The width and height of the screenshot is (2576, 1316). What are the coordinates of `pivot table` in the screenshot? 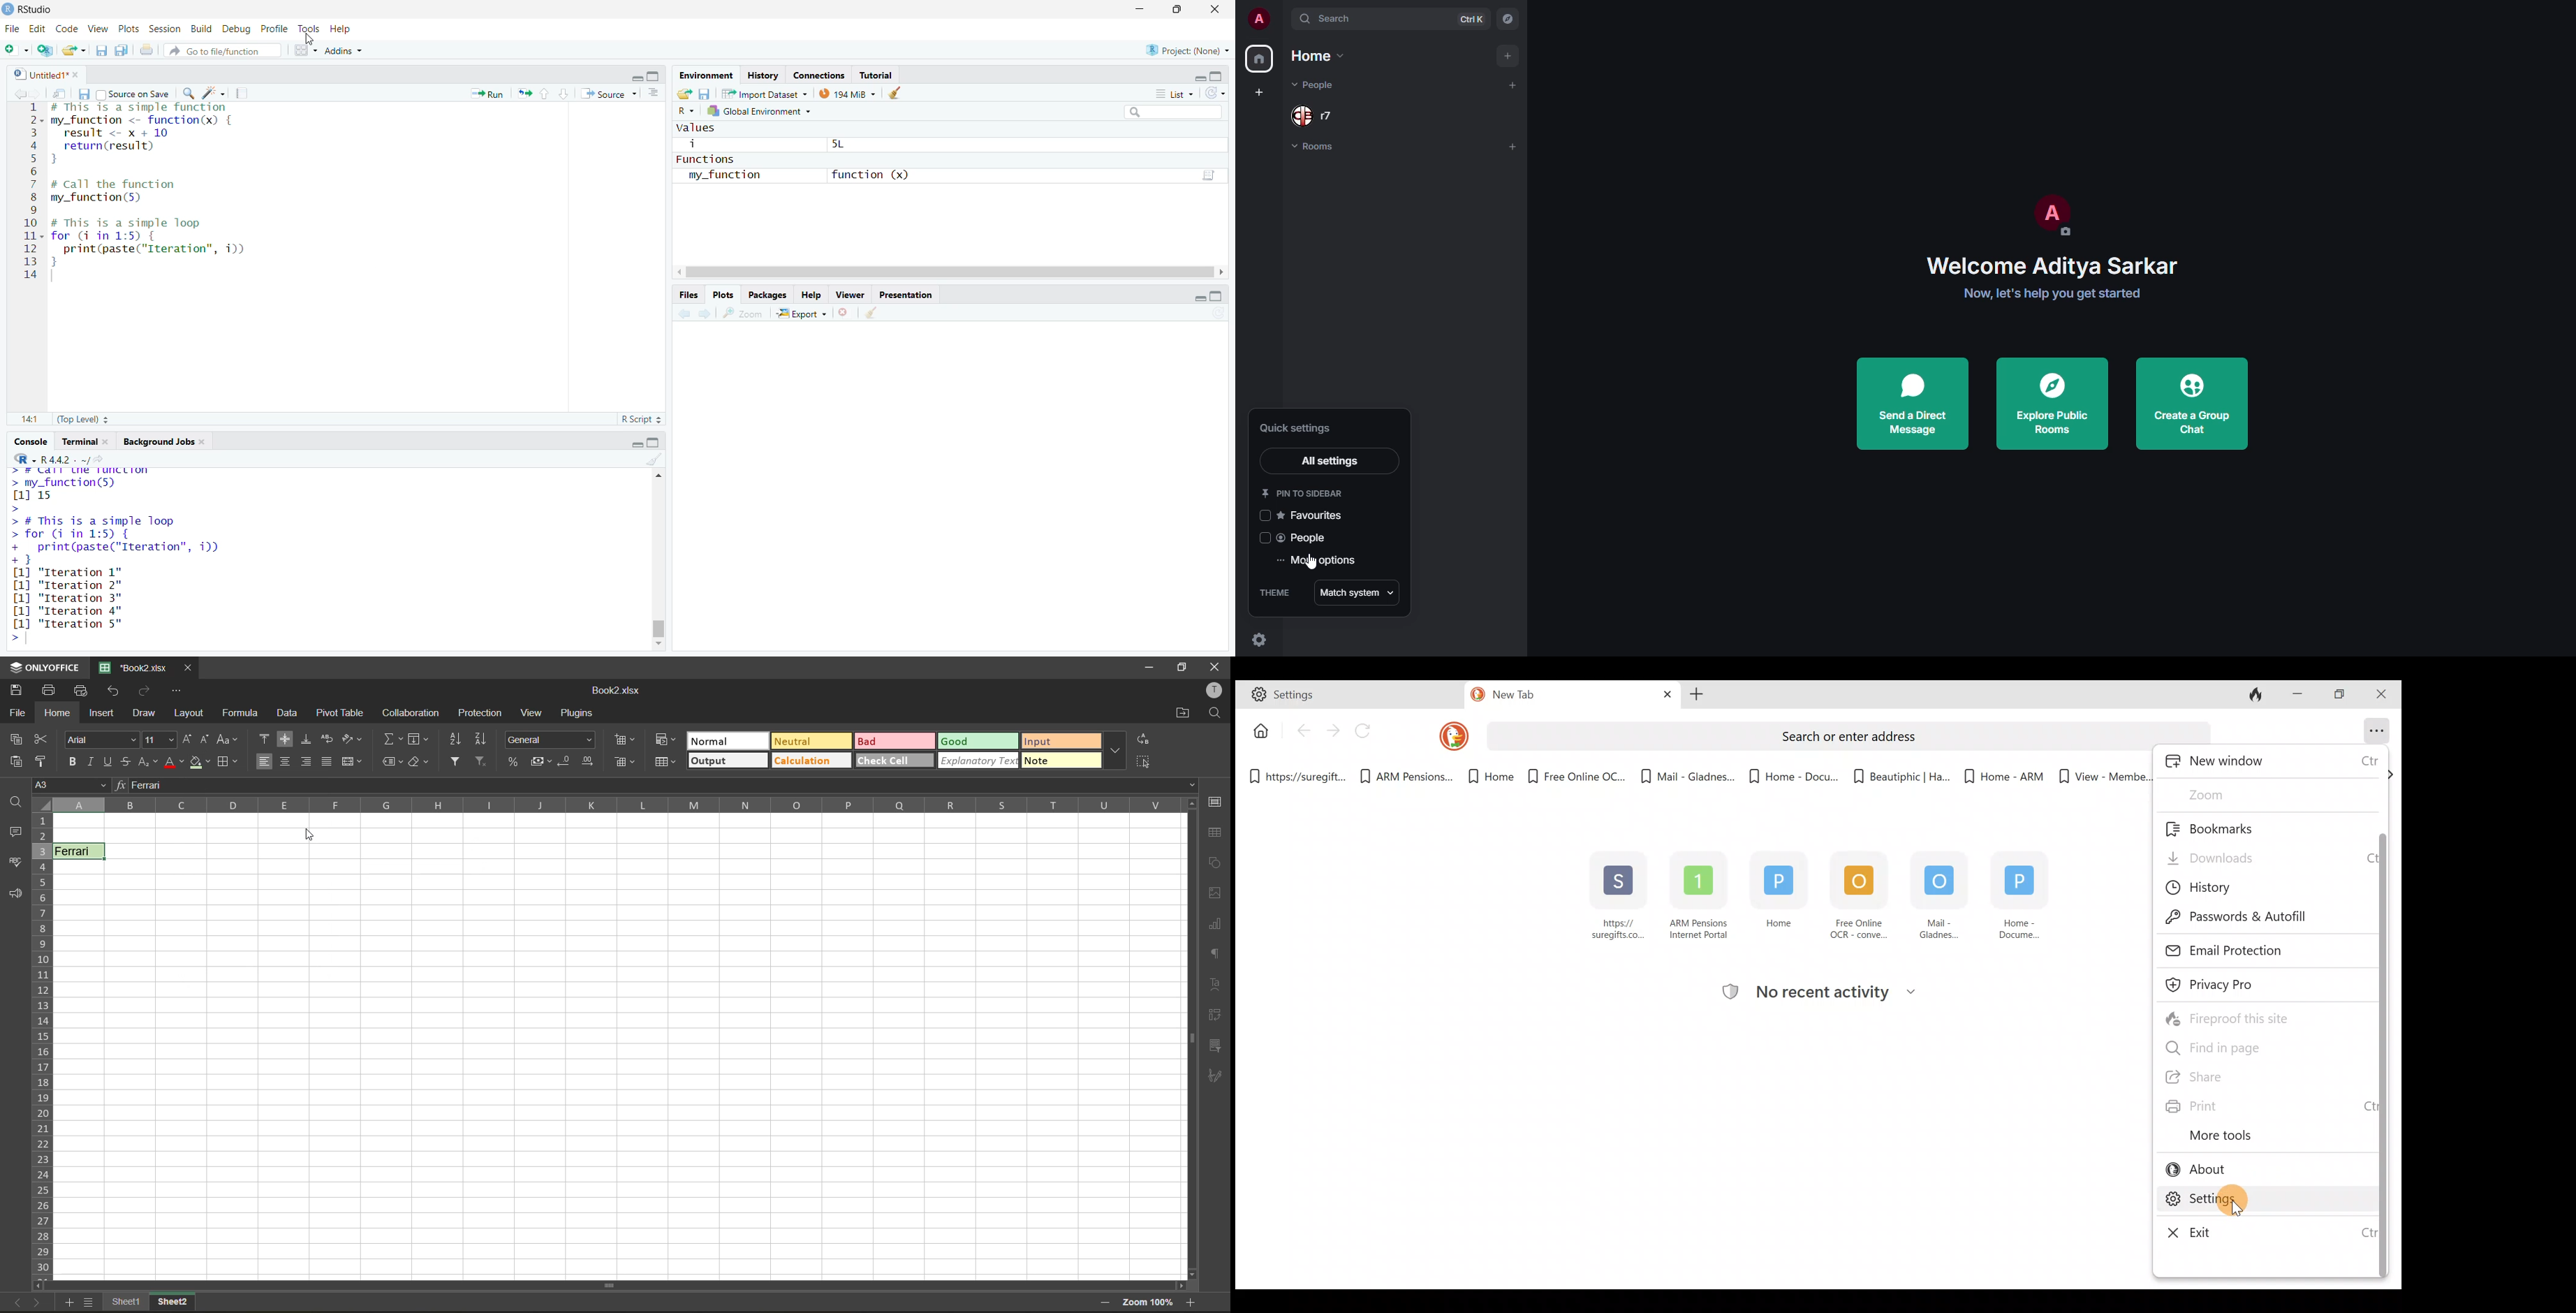 It's located at (1217, 1017).